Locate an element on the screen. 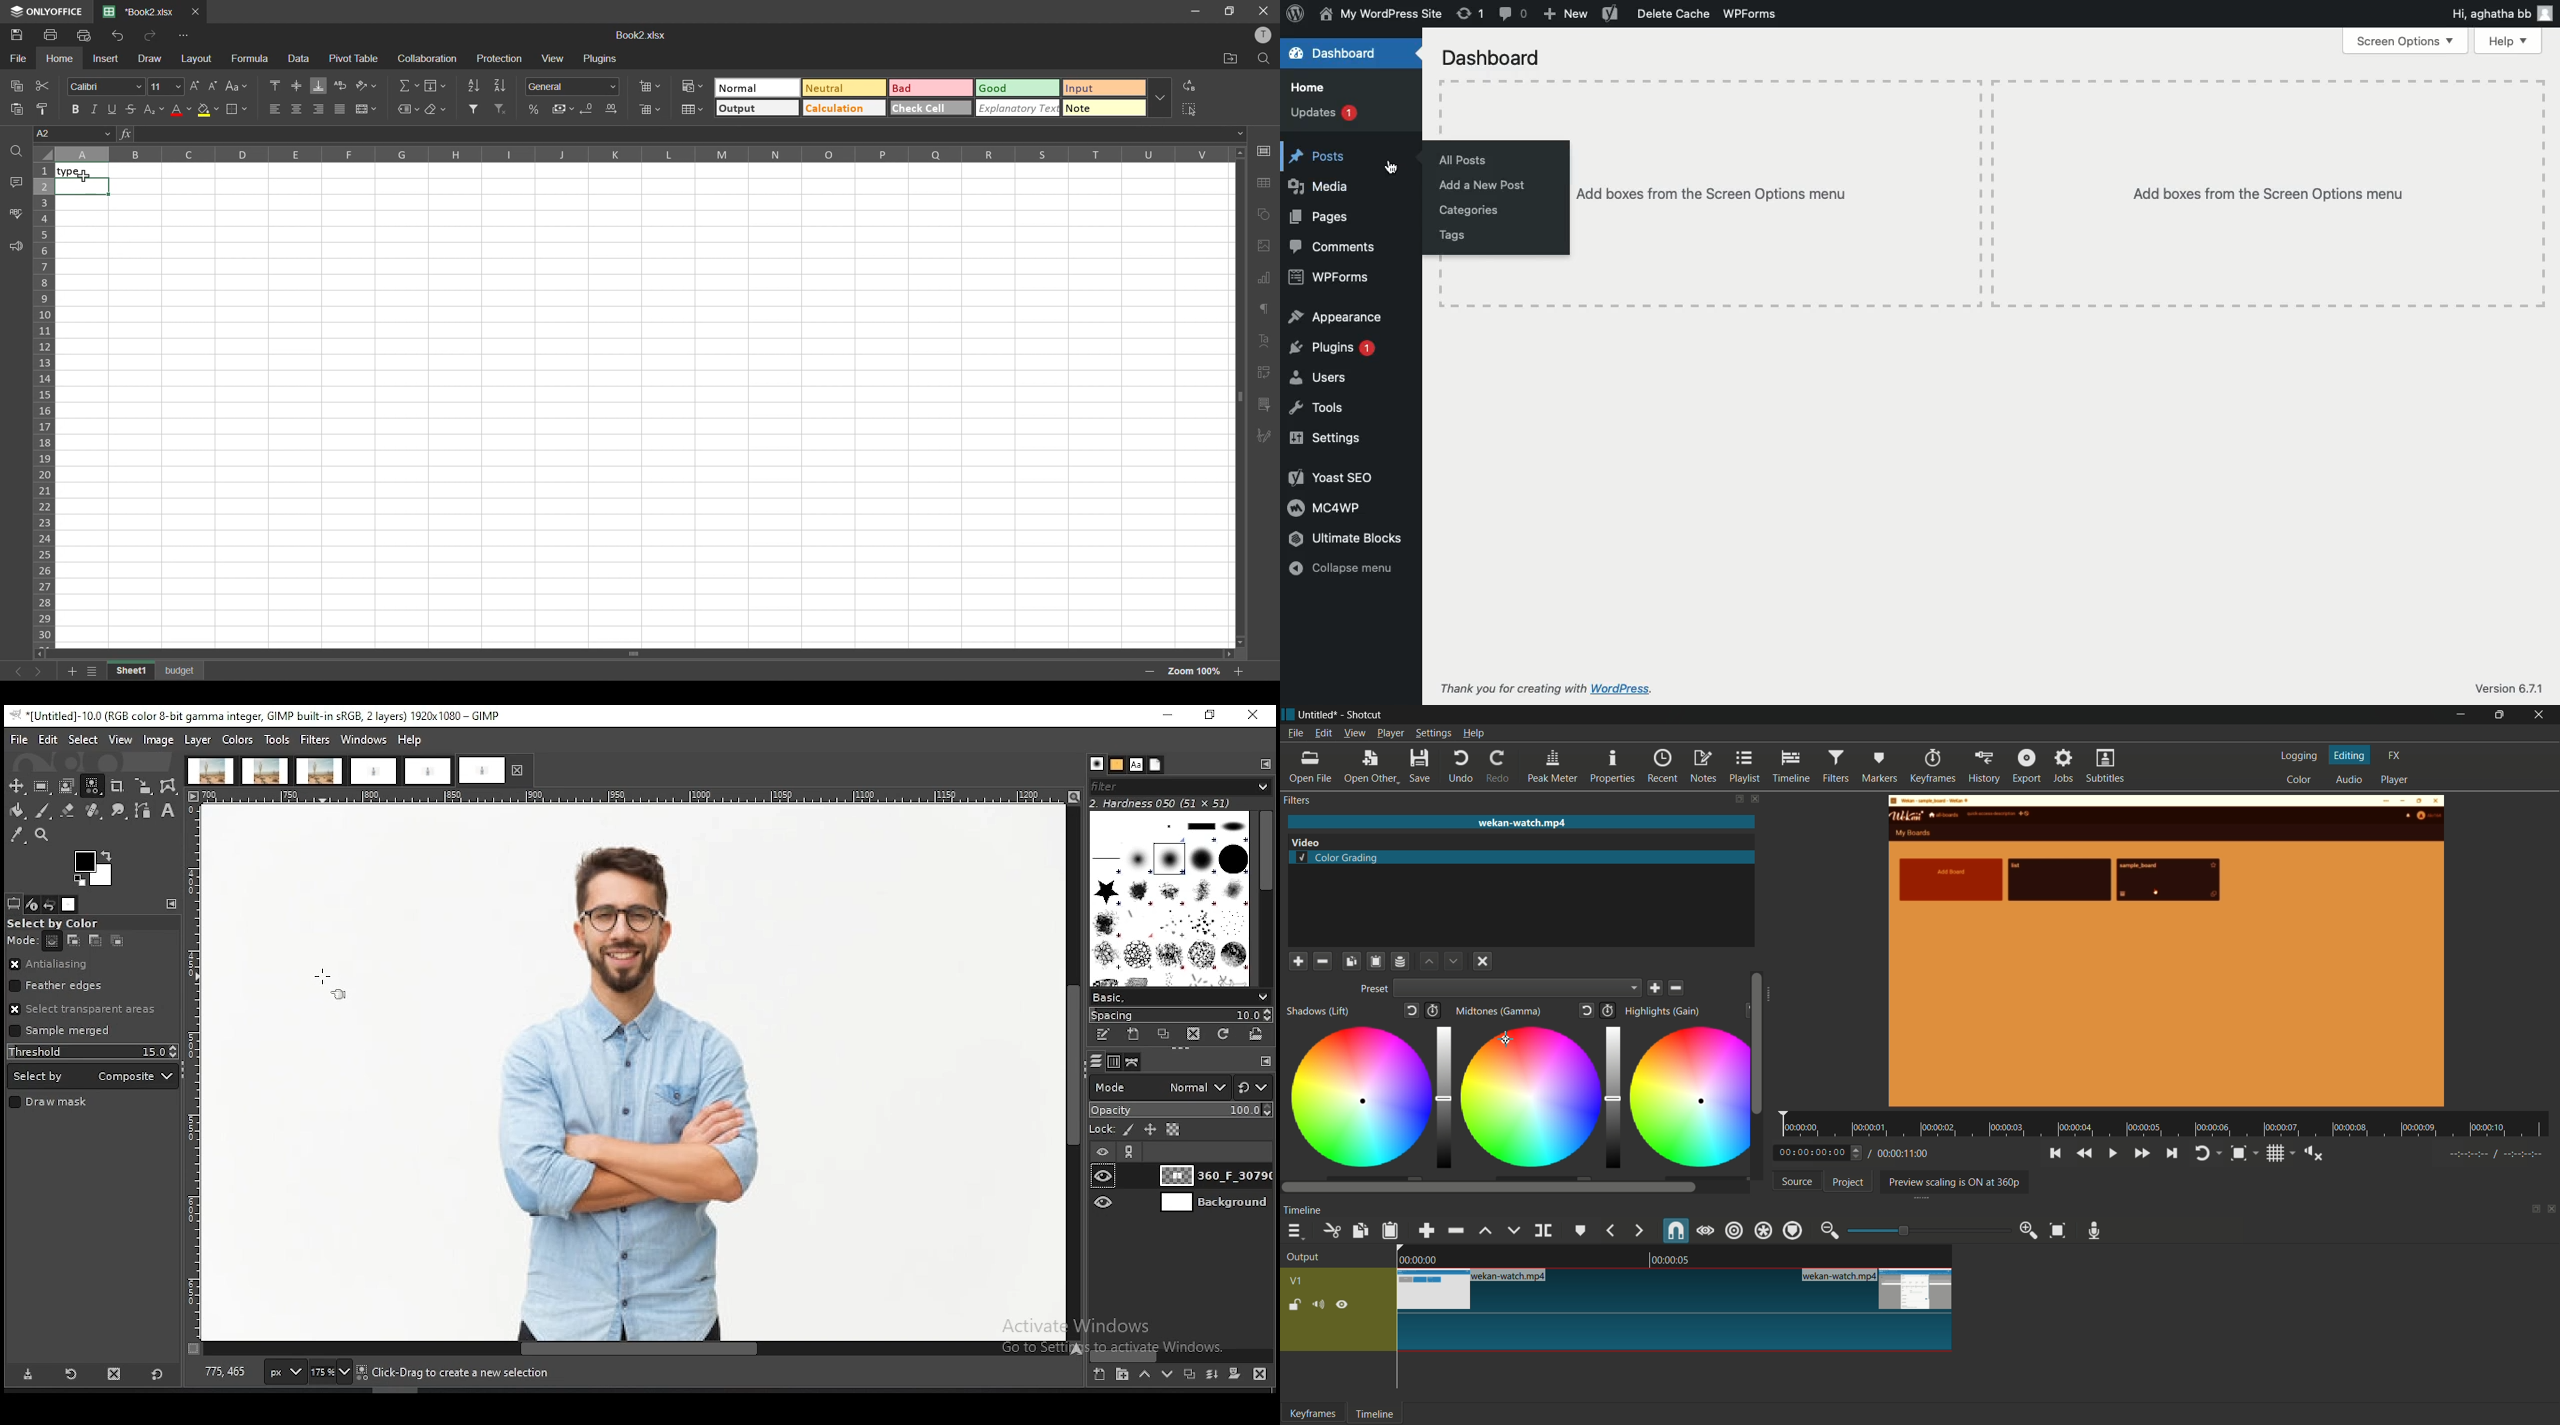 The width and height of the screenshot is (2576, 1428). timeline menu is located at coordinates (1297, 1231).